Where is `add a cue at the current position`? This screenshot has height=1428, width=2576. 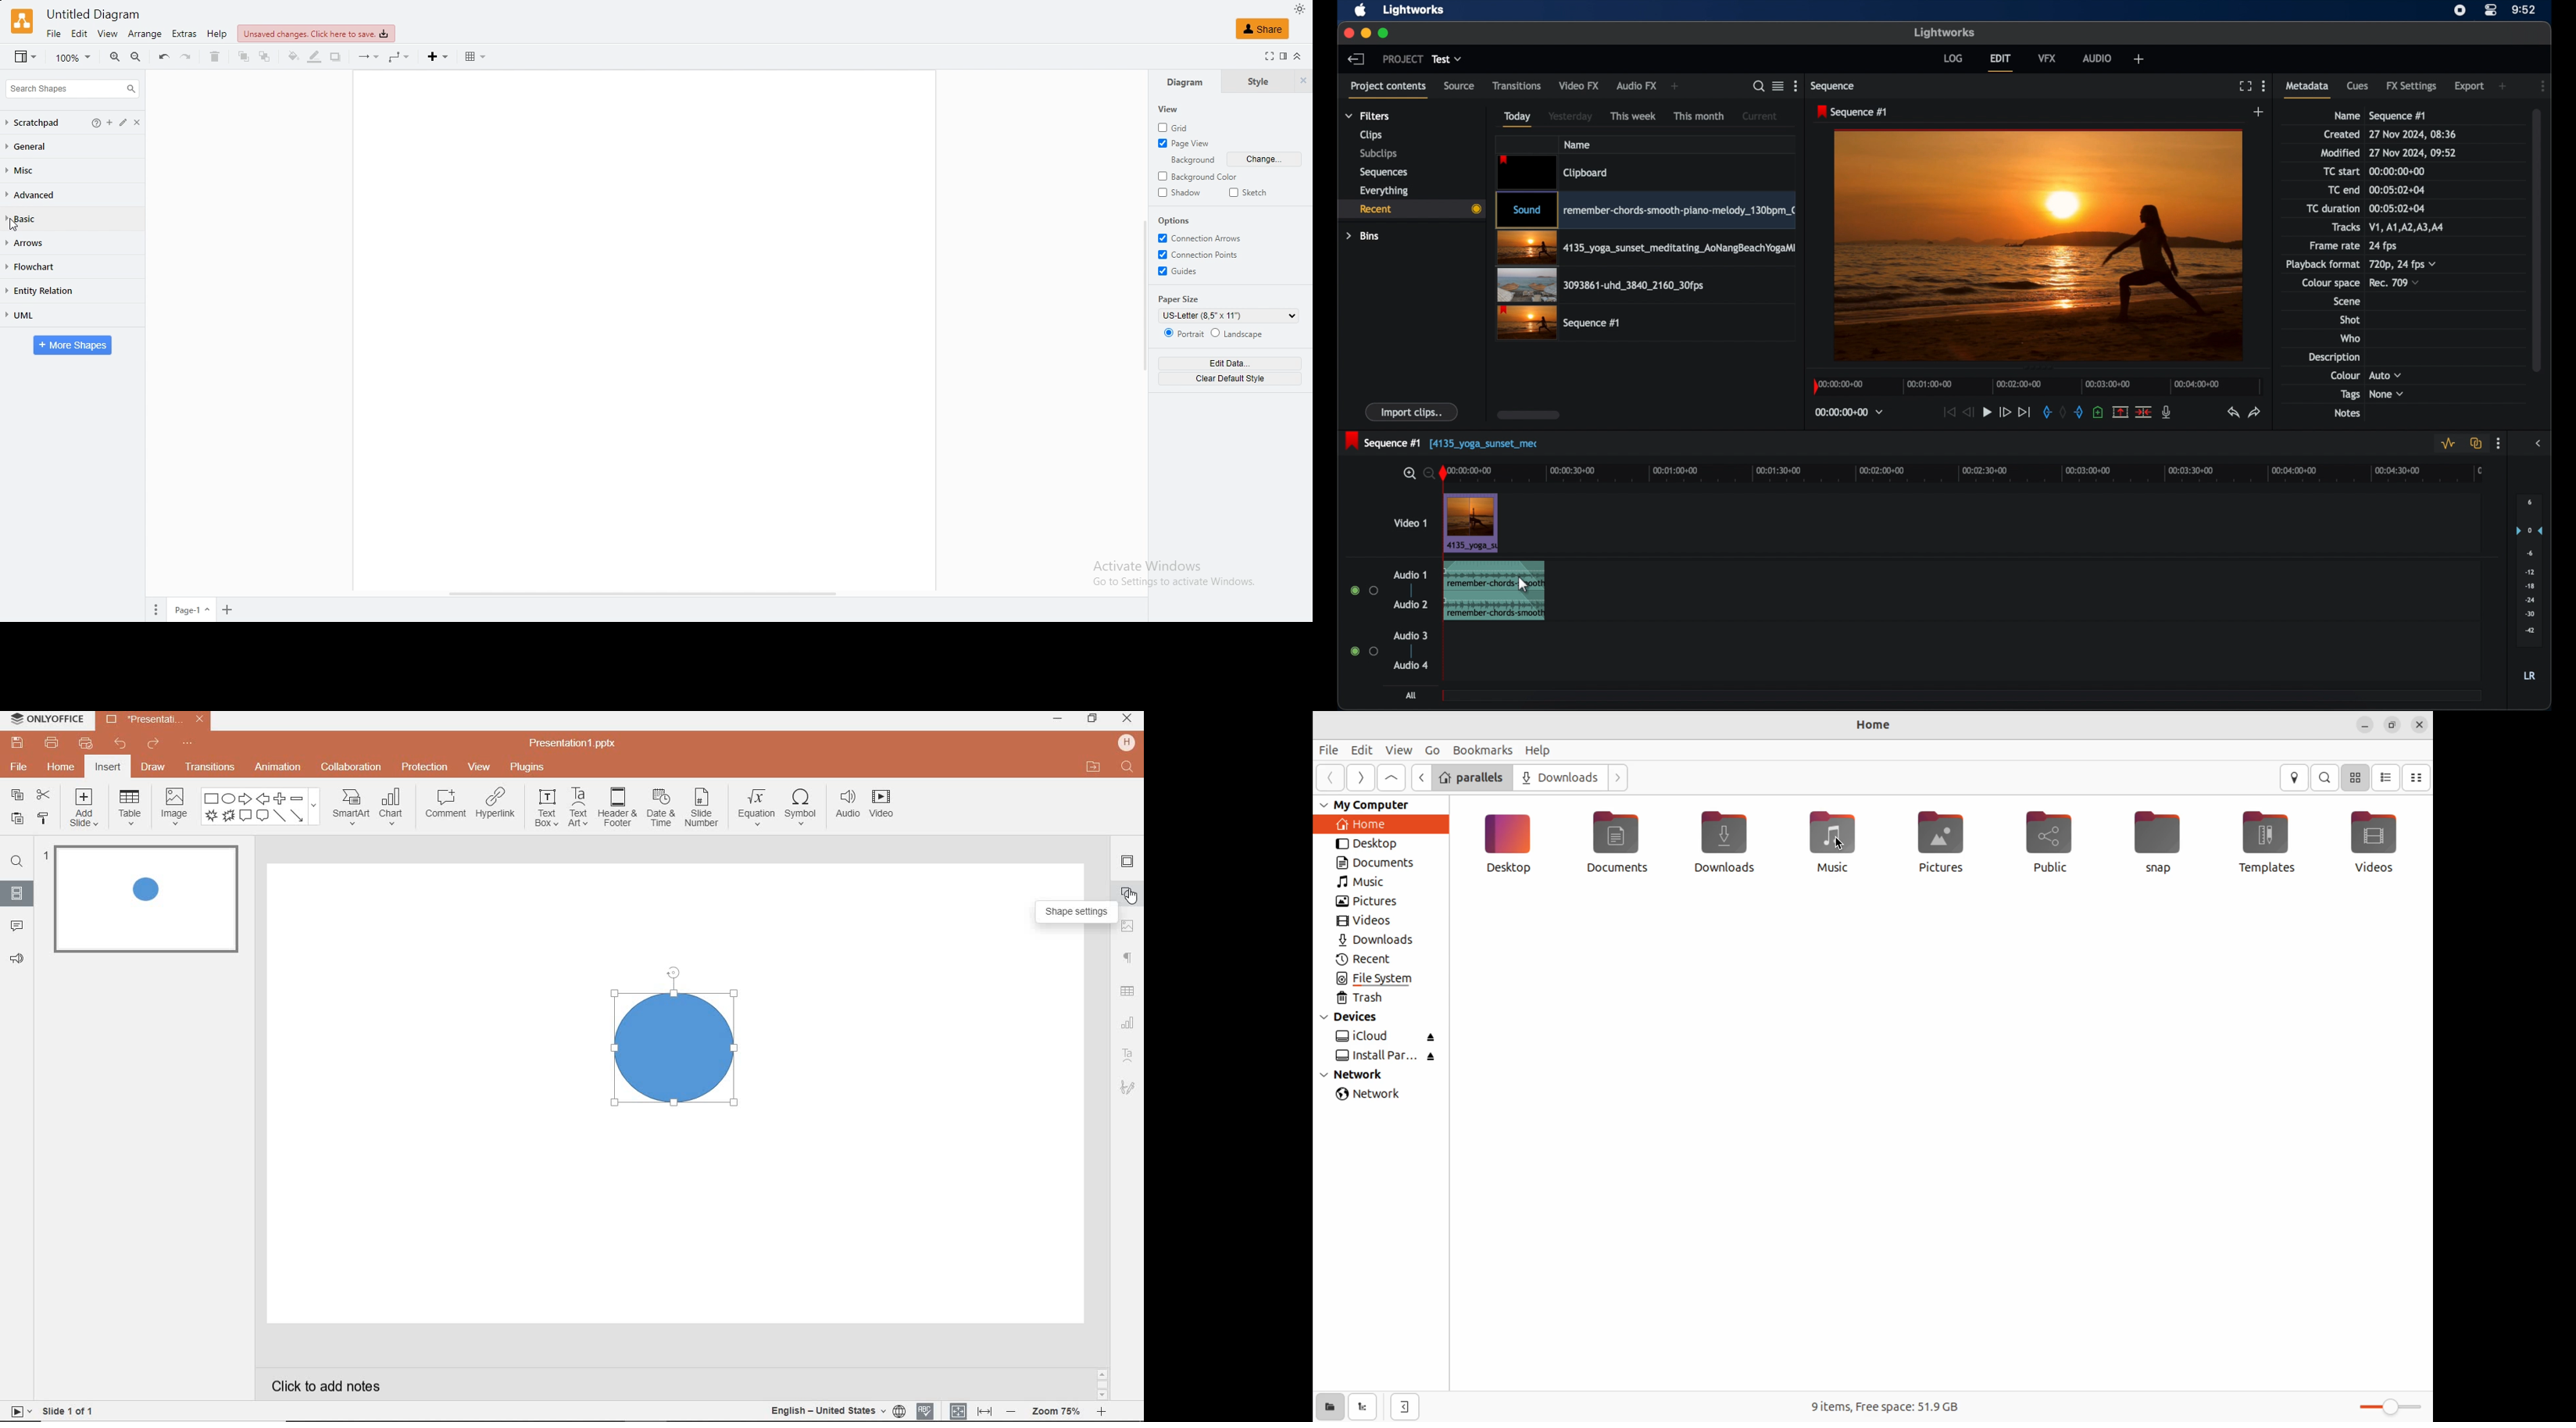 add a cue at the current position is located at coordinates (2098, 412).